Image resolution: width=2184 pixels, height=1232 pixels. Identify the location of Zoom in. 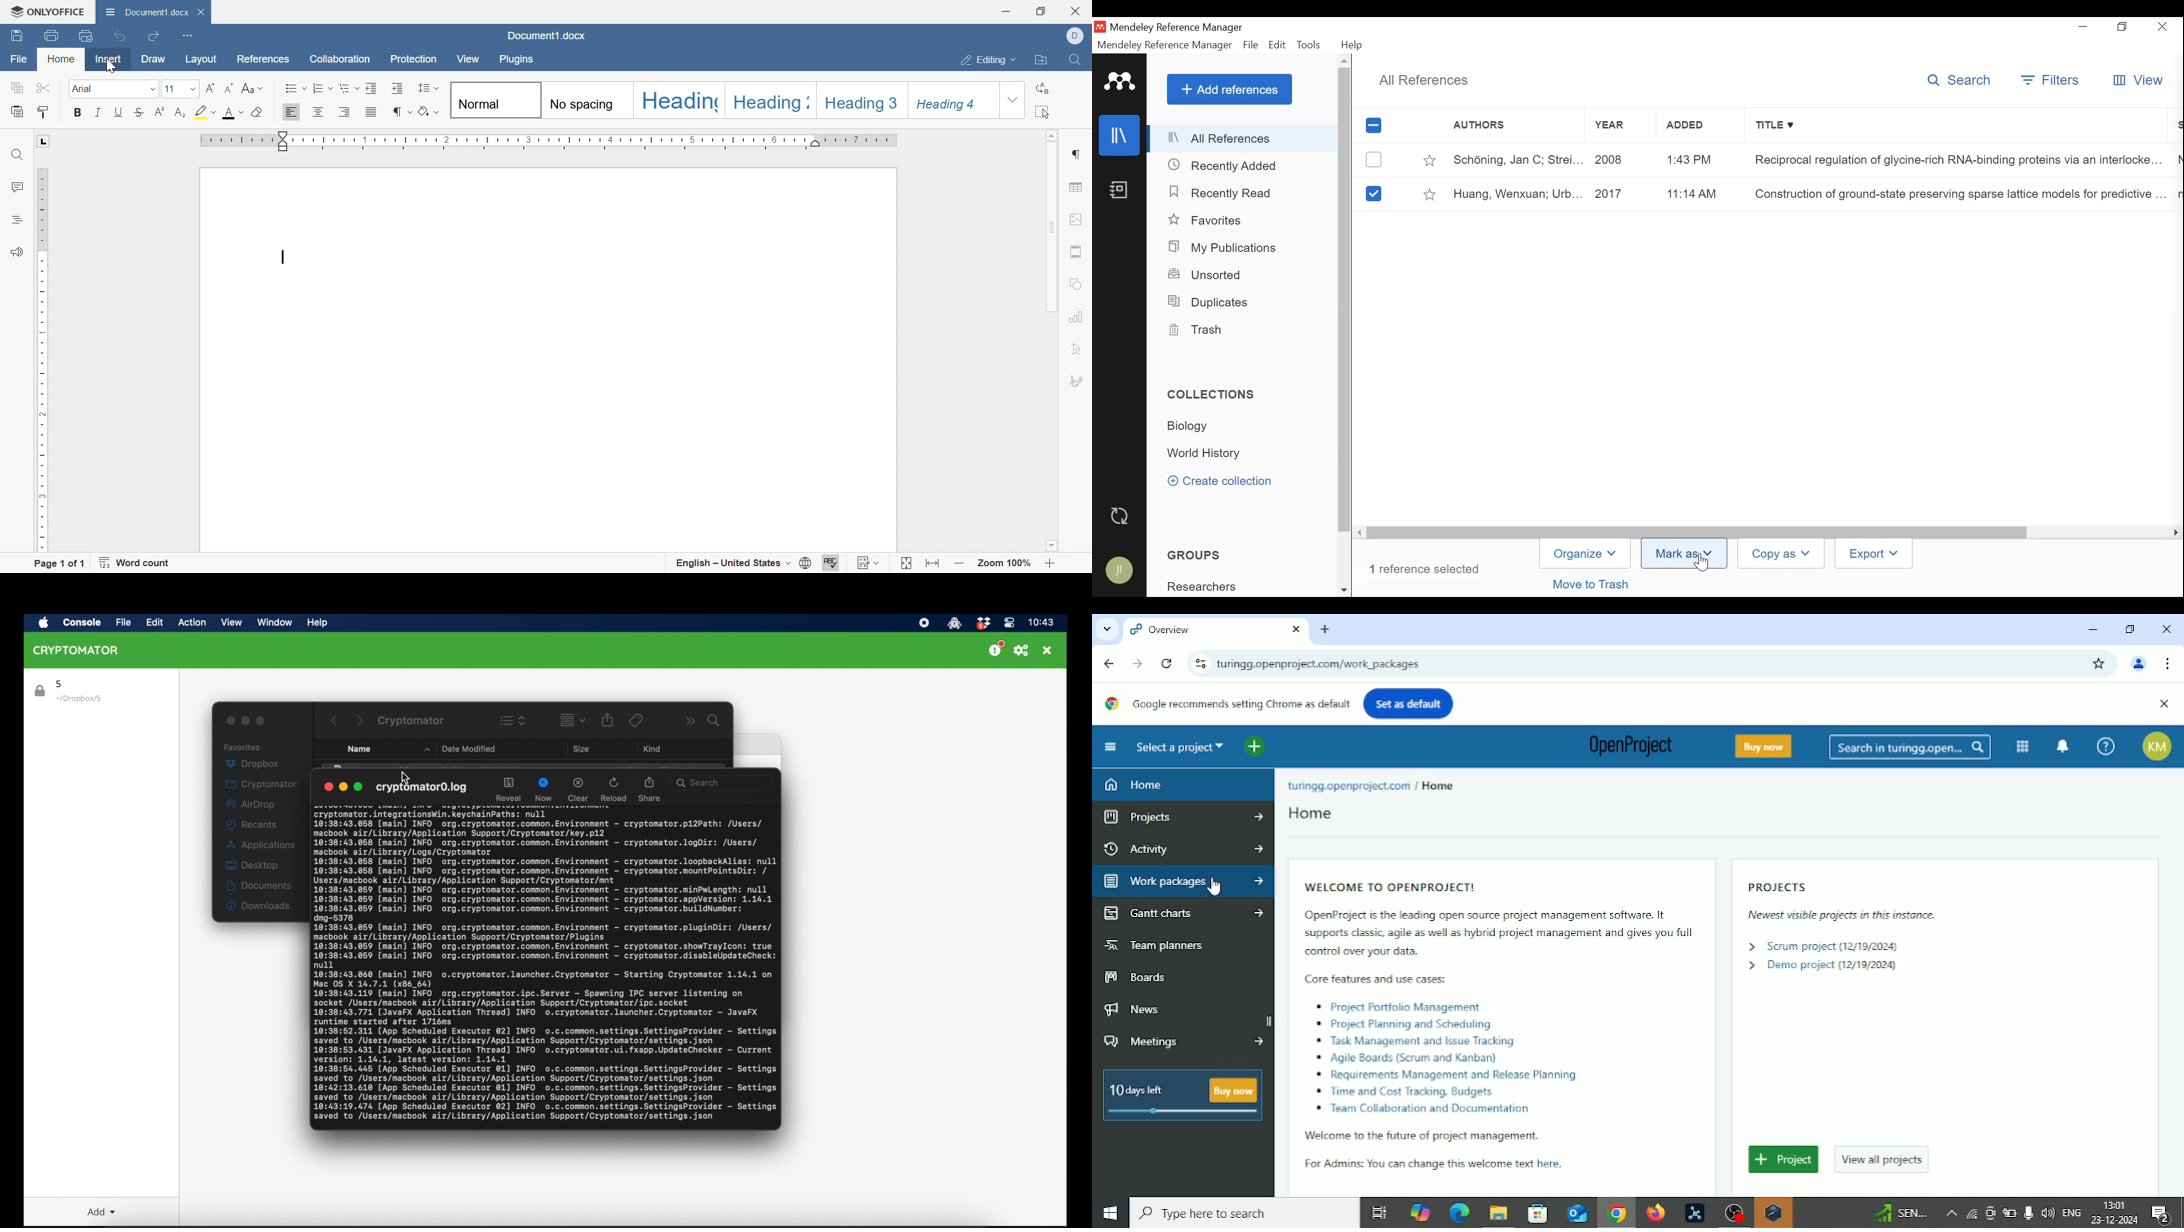
(1050, 564).